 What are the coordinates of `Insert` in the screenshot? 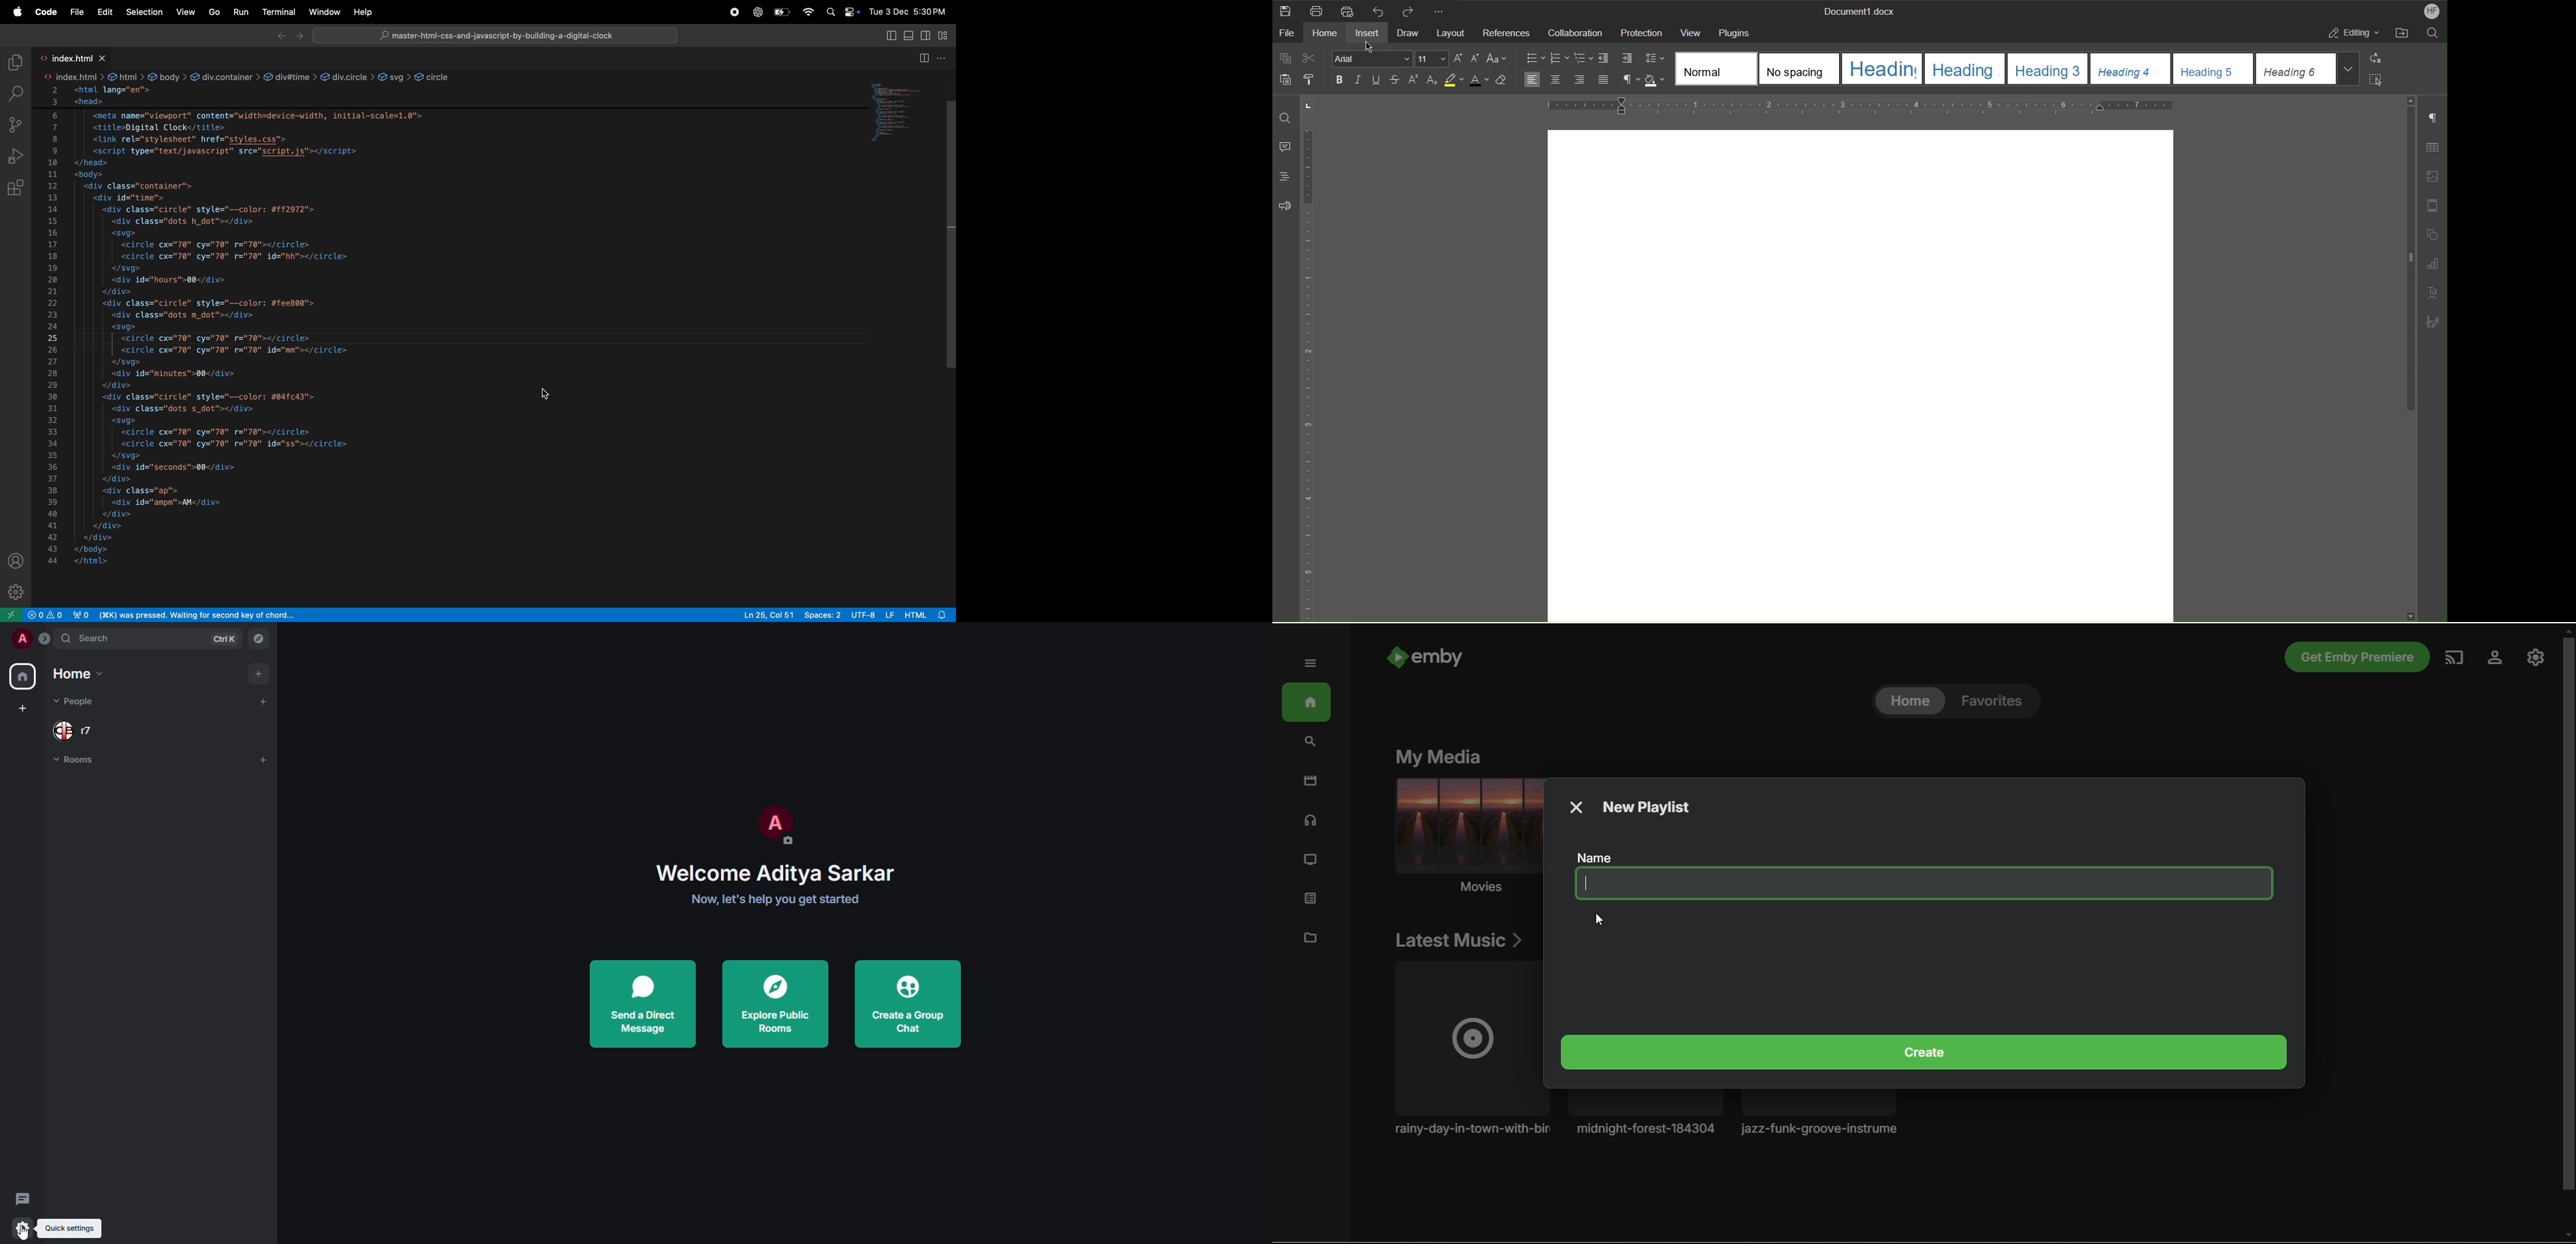 It's located at (1366, 34).